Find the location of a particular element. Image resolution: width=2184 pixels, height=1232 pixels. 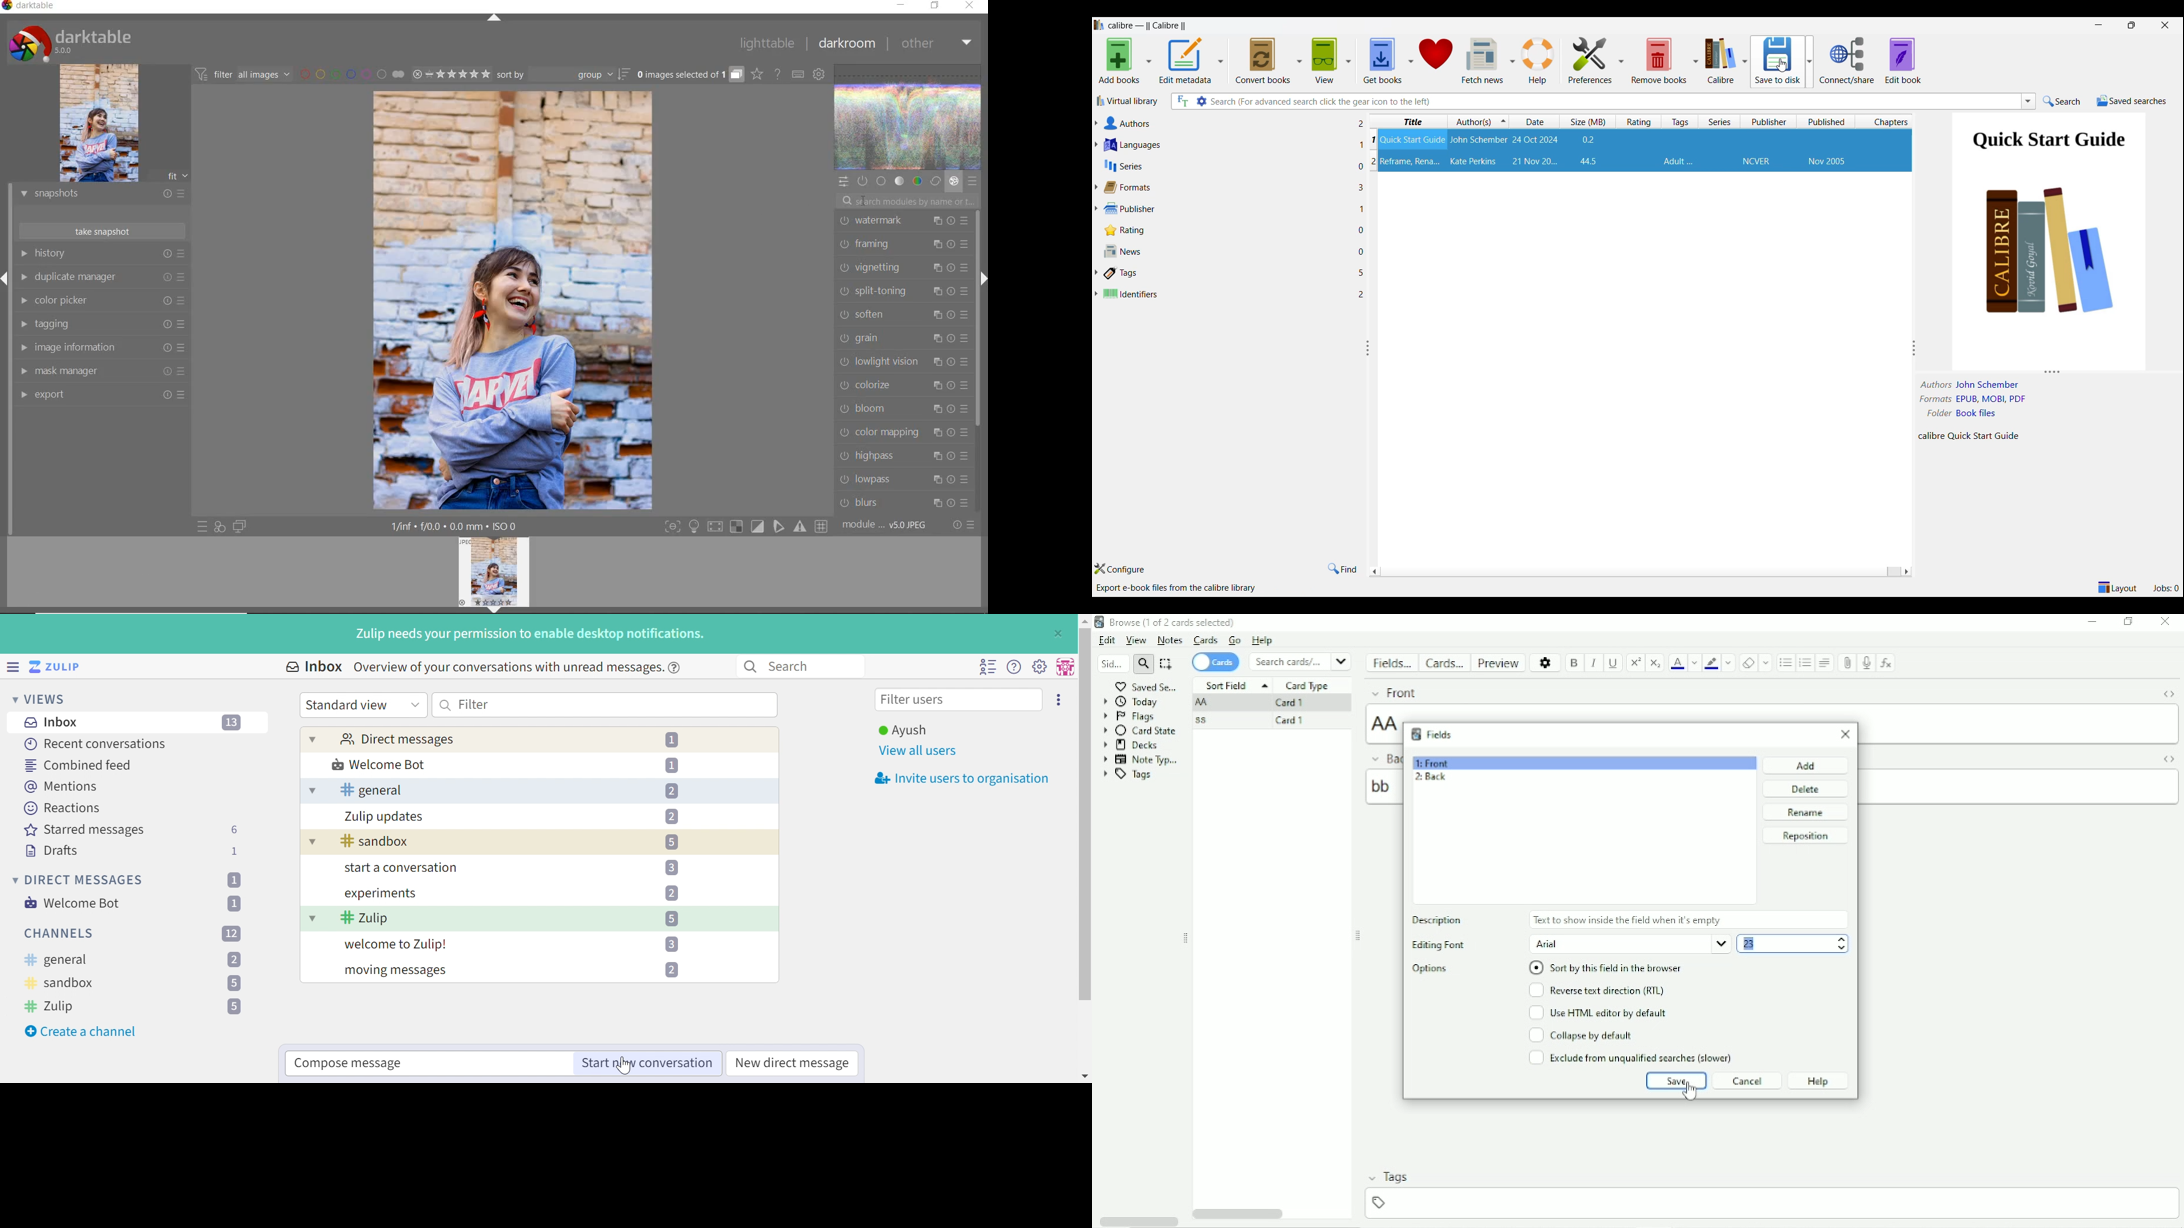

Text color is located at coordinates (1677, 662).